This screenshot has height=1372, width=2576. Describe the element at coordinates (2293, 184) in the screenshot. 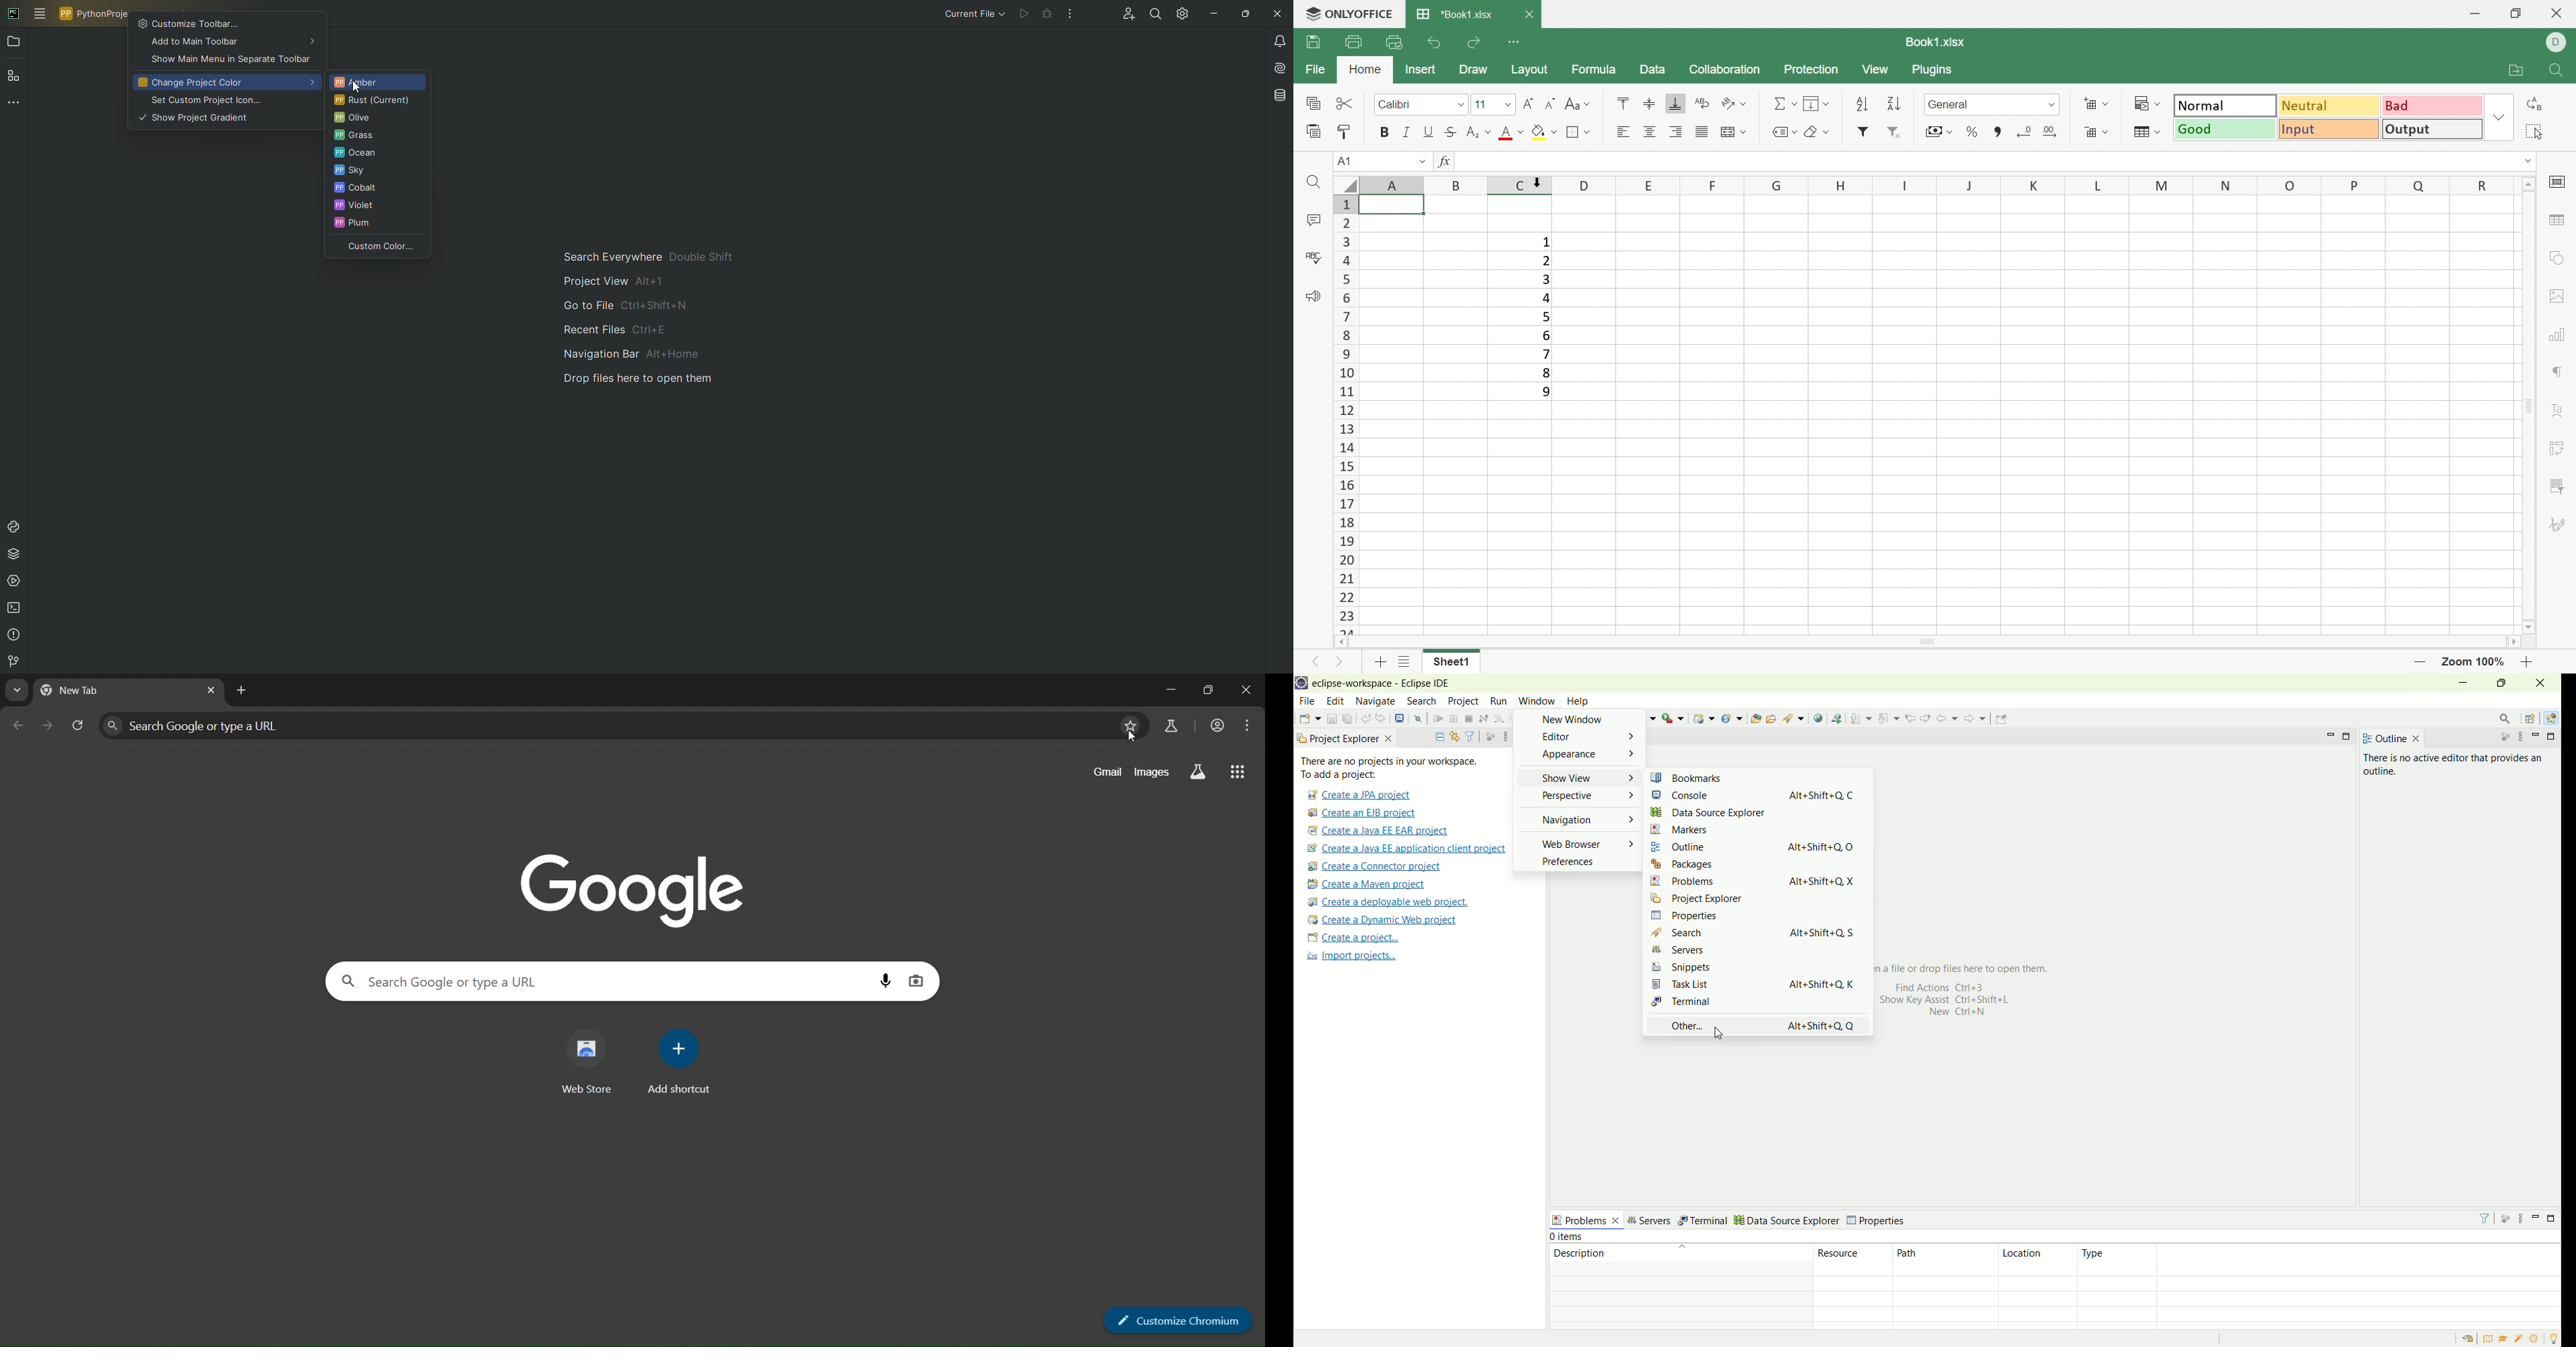

I see `O` at that location.